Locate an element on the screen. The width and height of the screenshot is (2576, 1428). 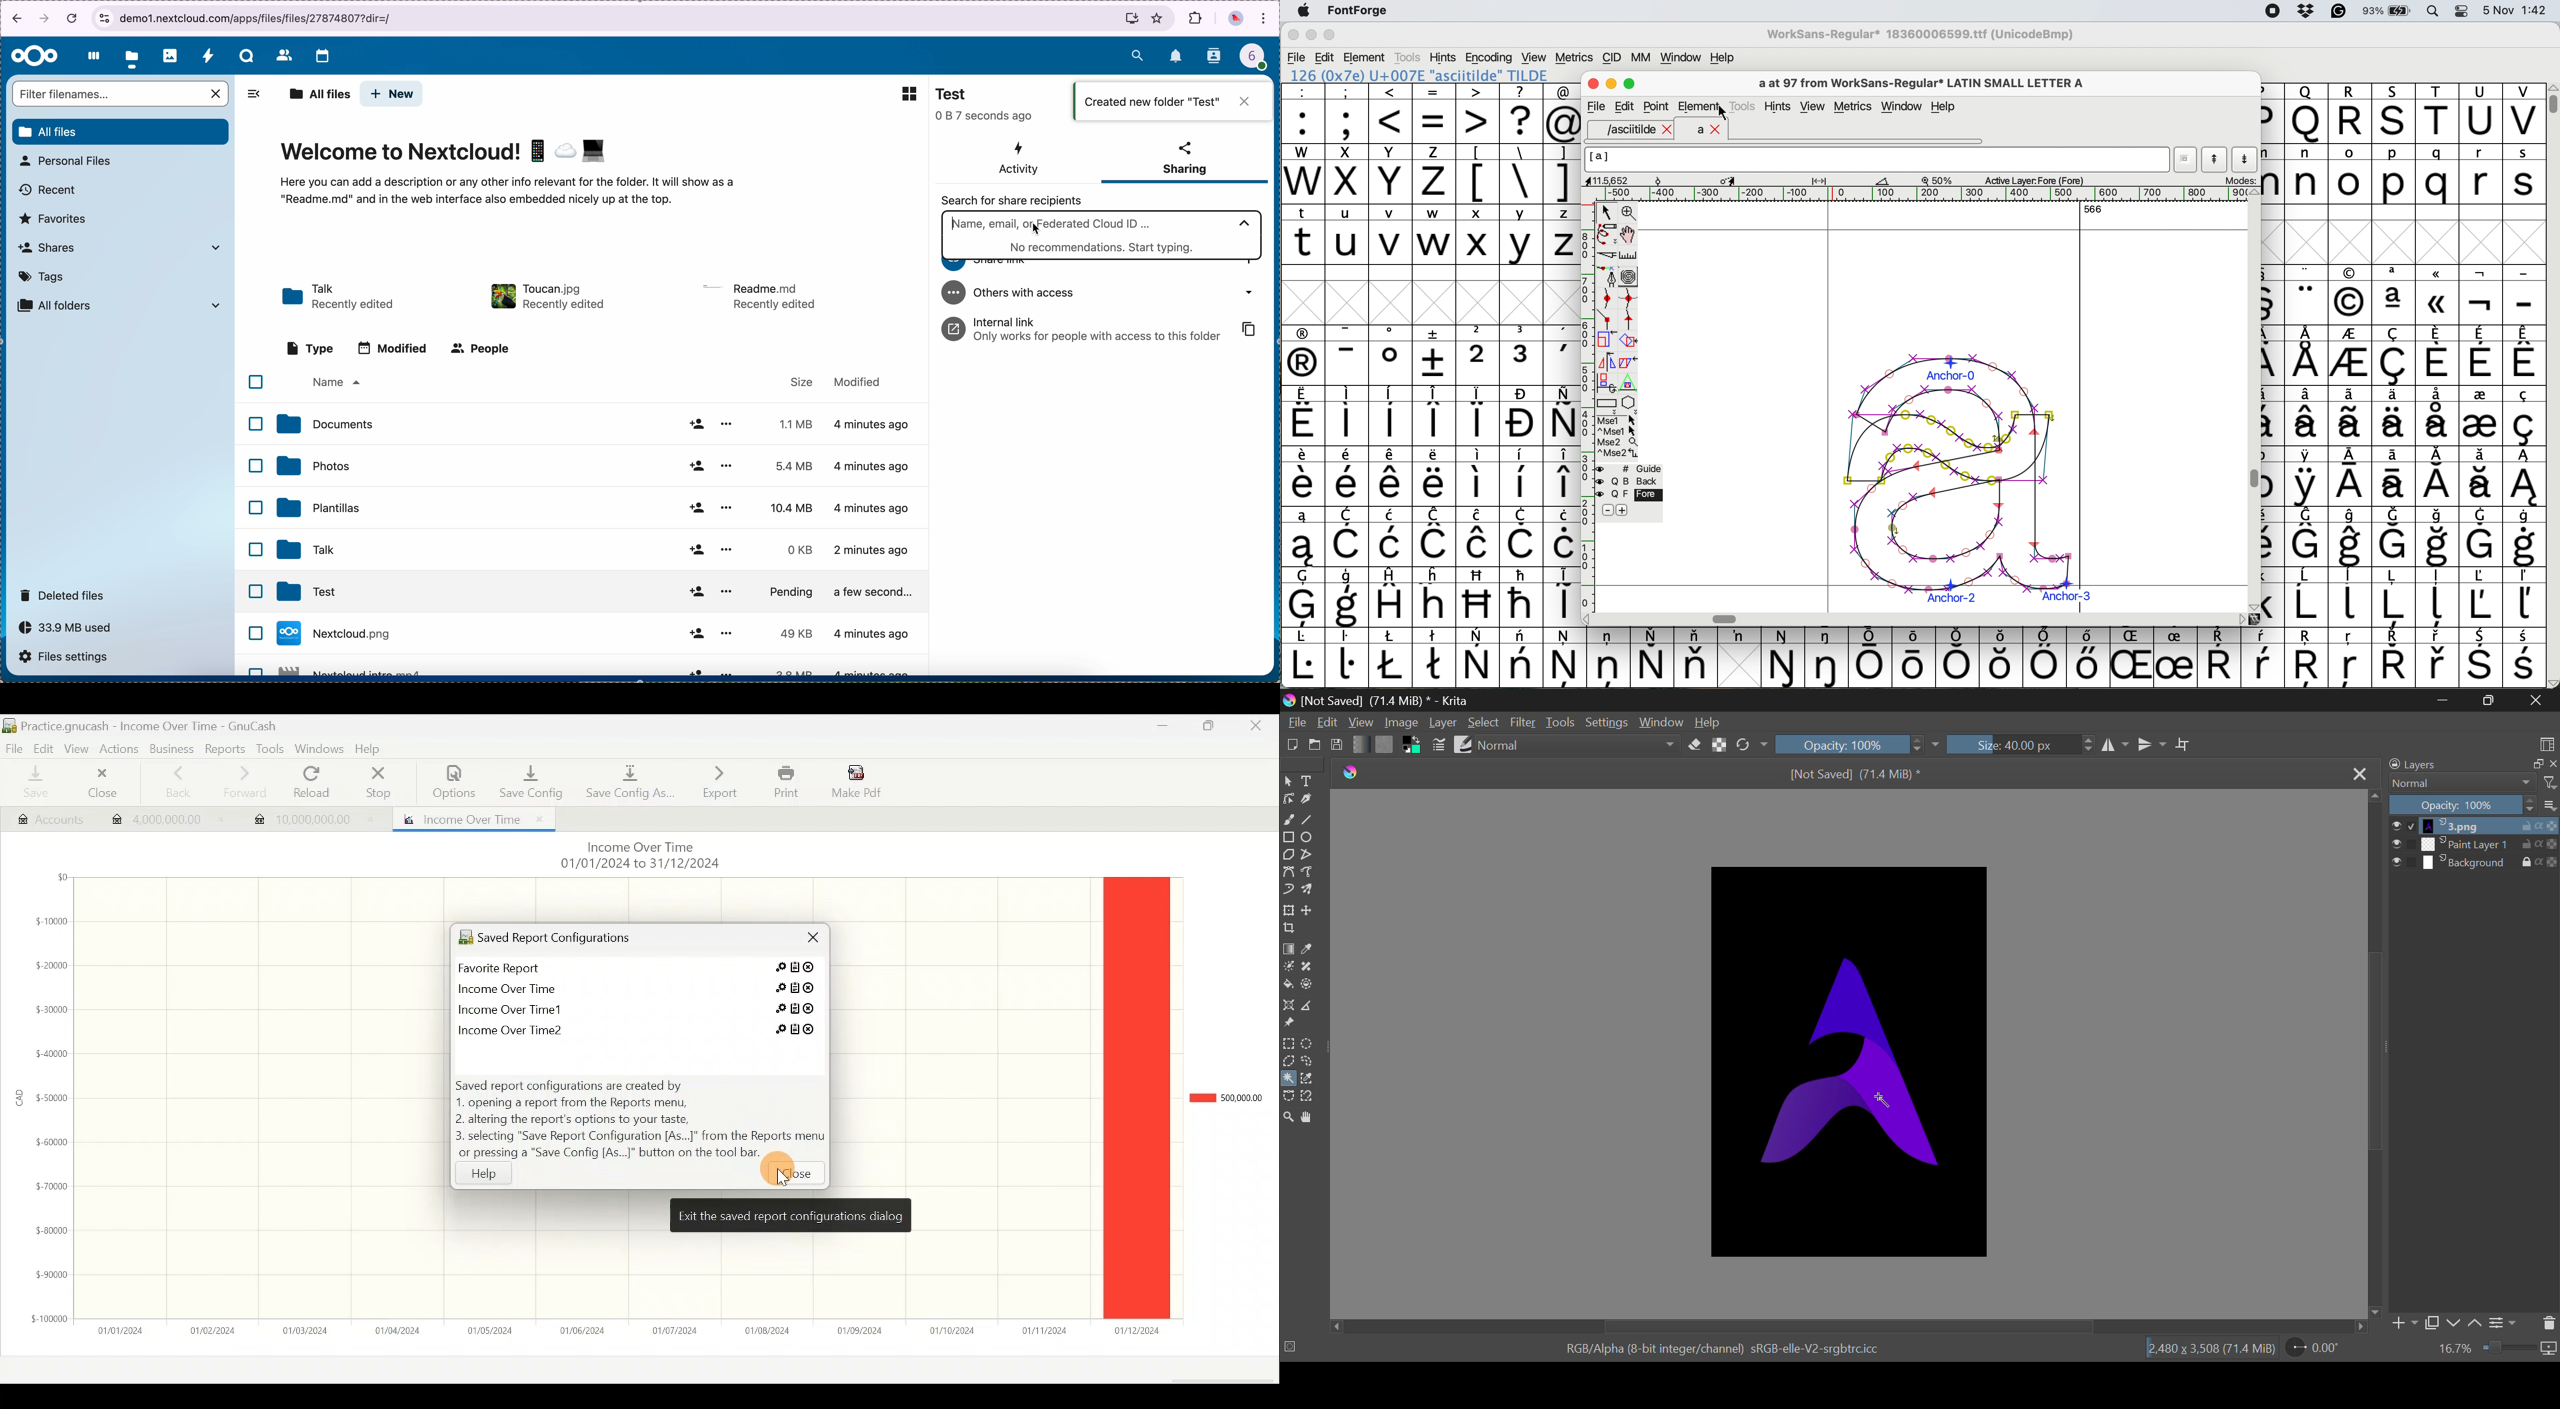
Layer is located at coordinates (1443, 722).